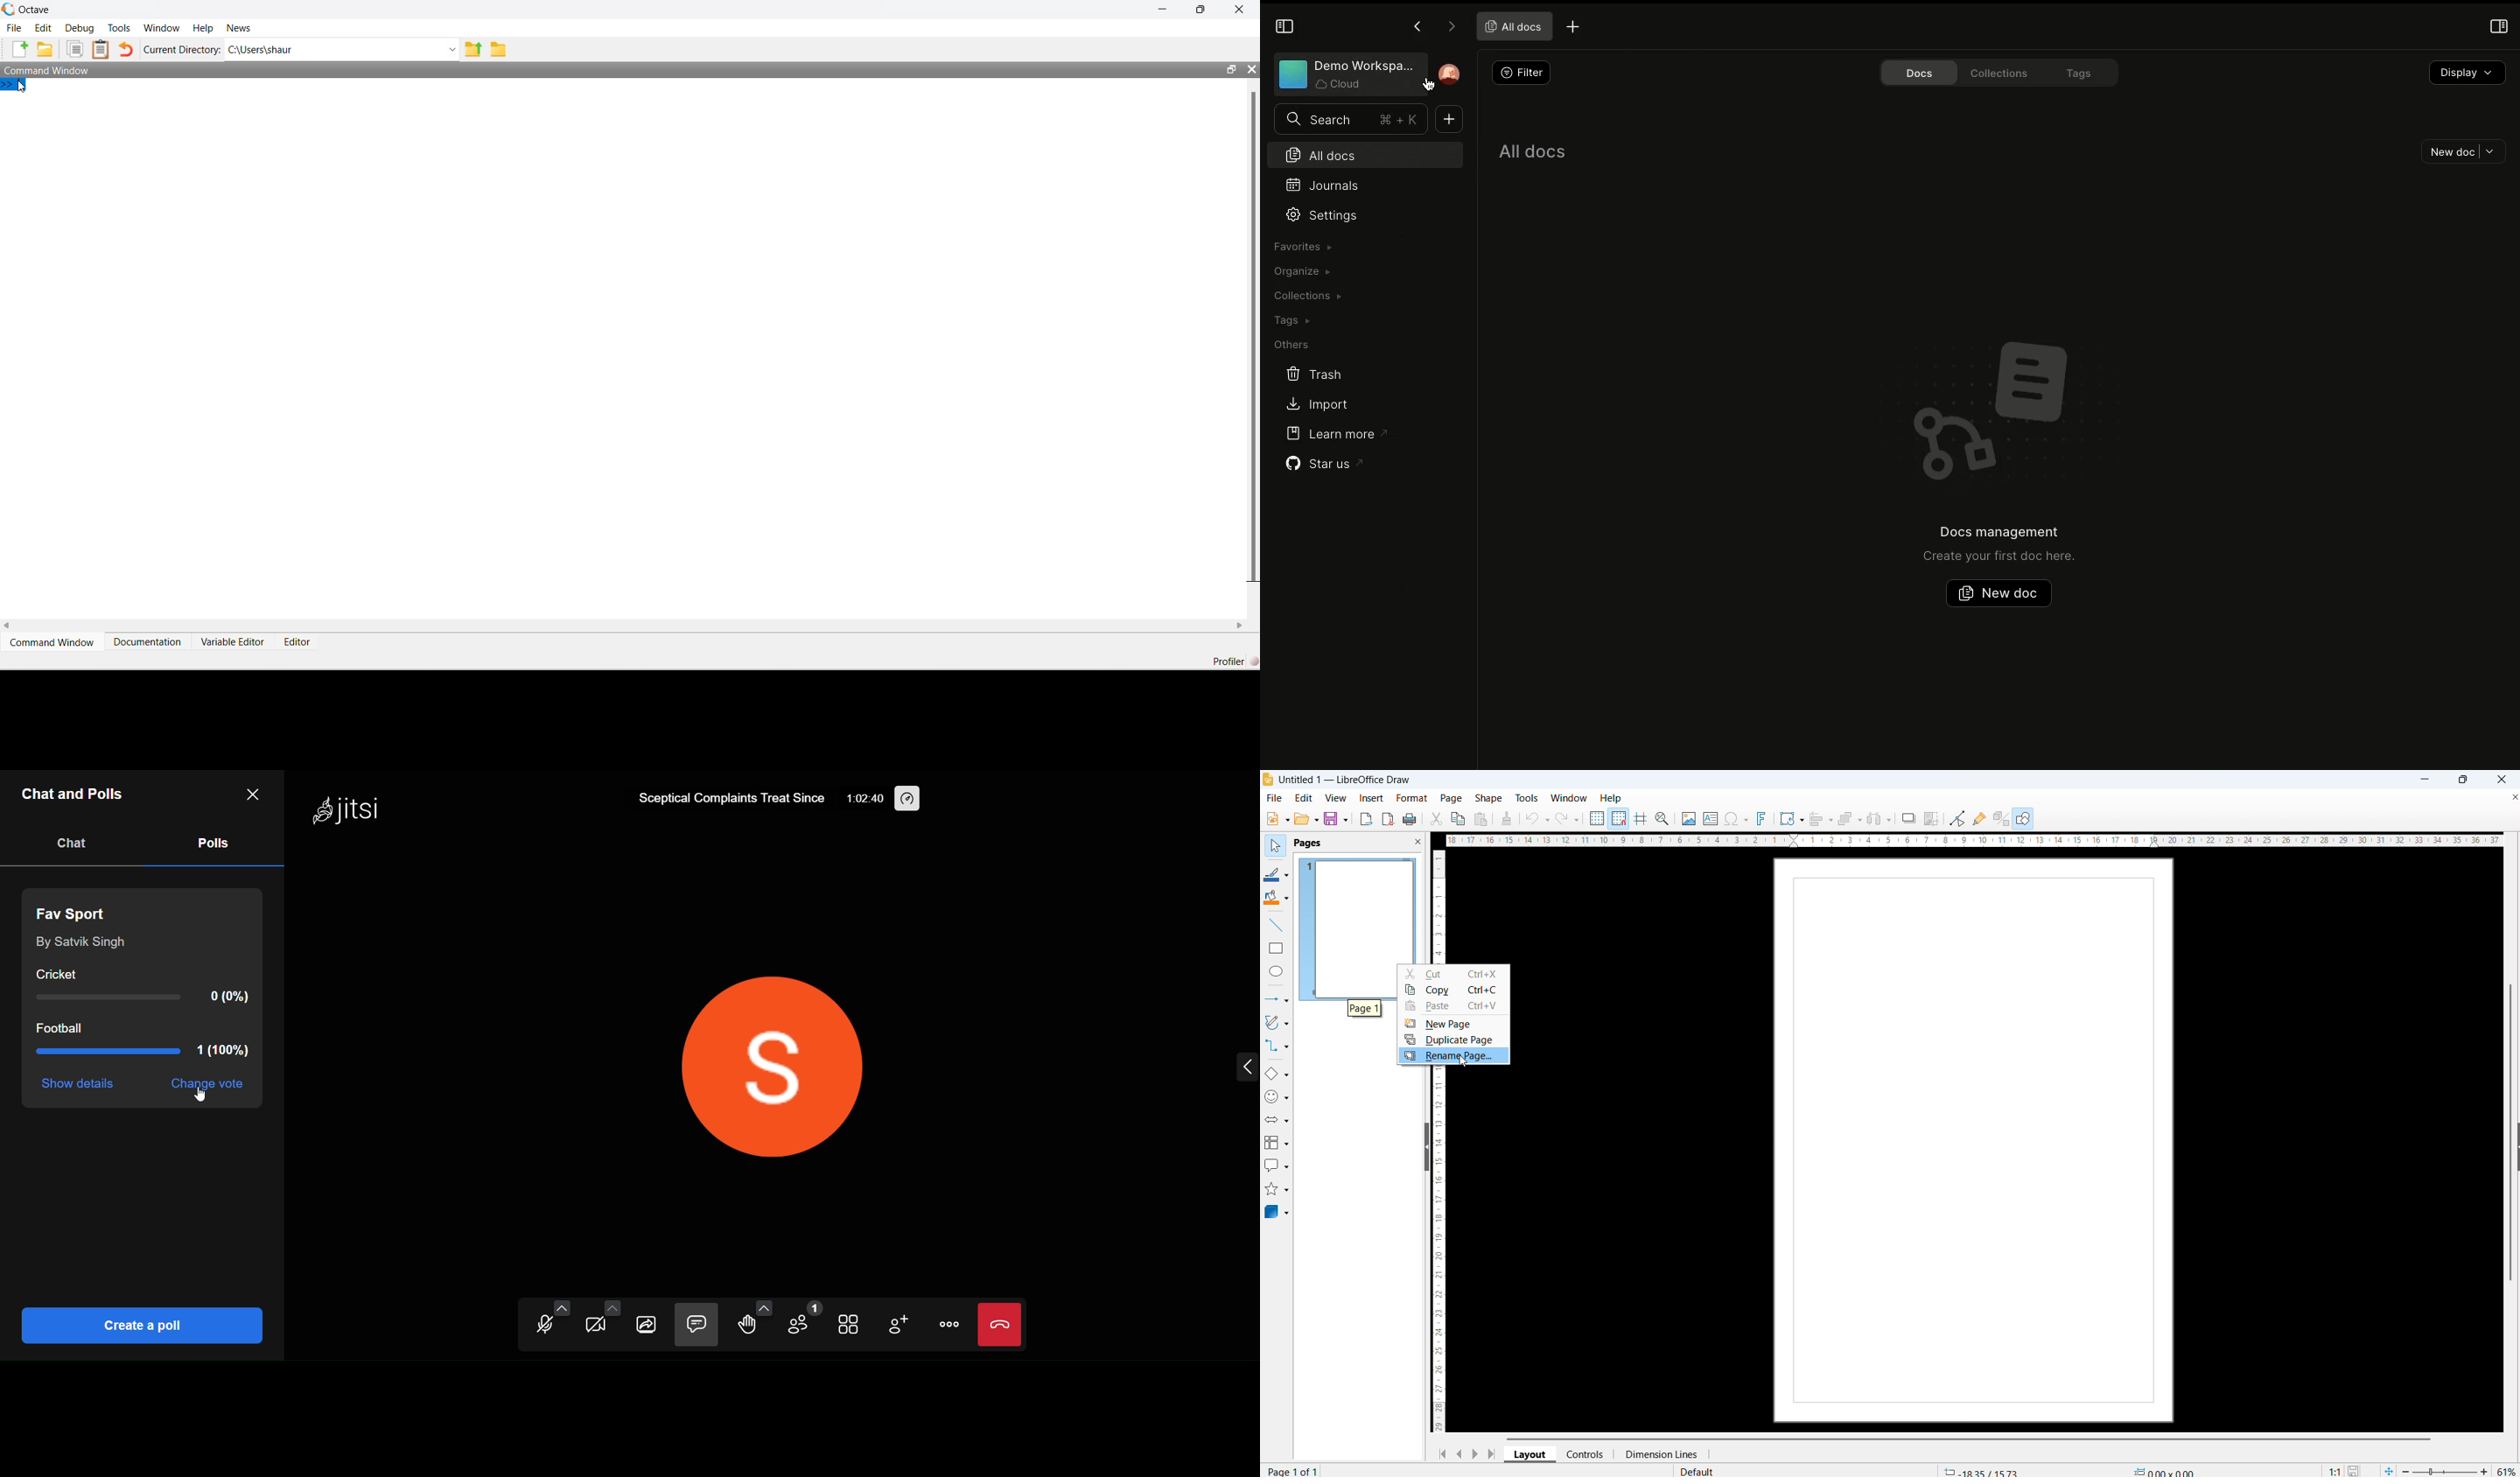 The width and height of the screenshot is (2520, 1484). What do you see at coordinates (100, 50) in the screenshot?
I see `Clipboard` at bounding box center [100, 50].